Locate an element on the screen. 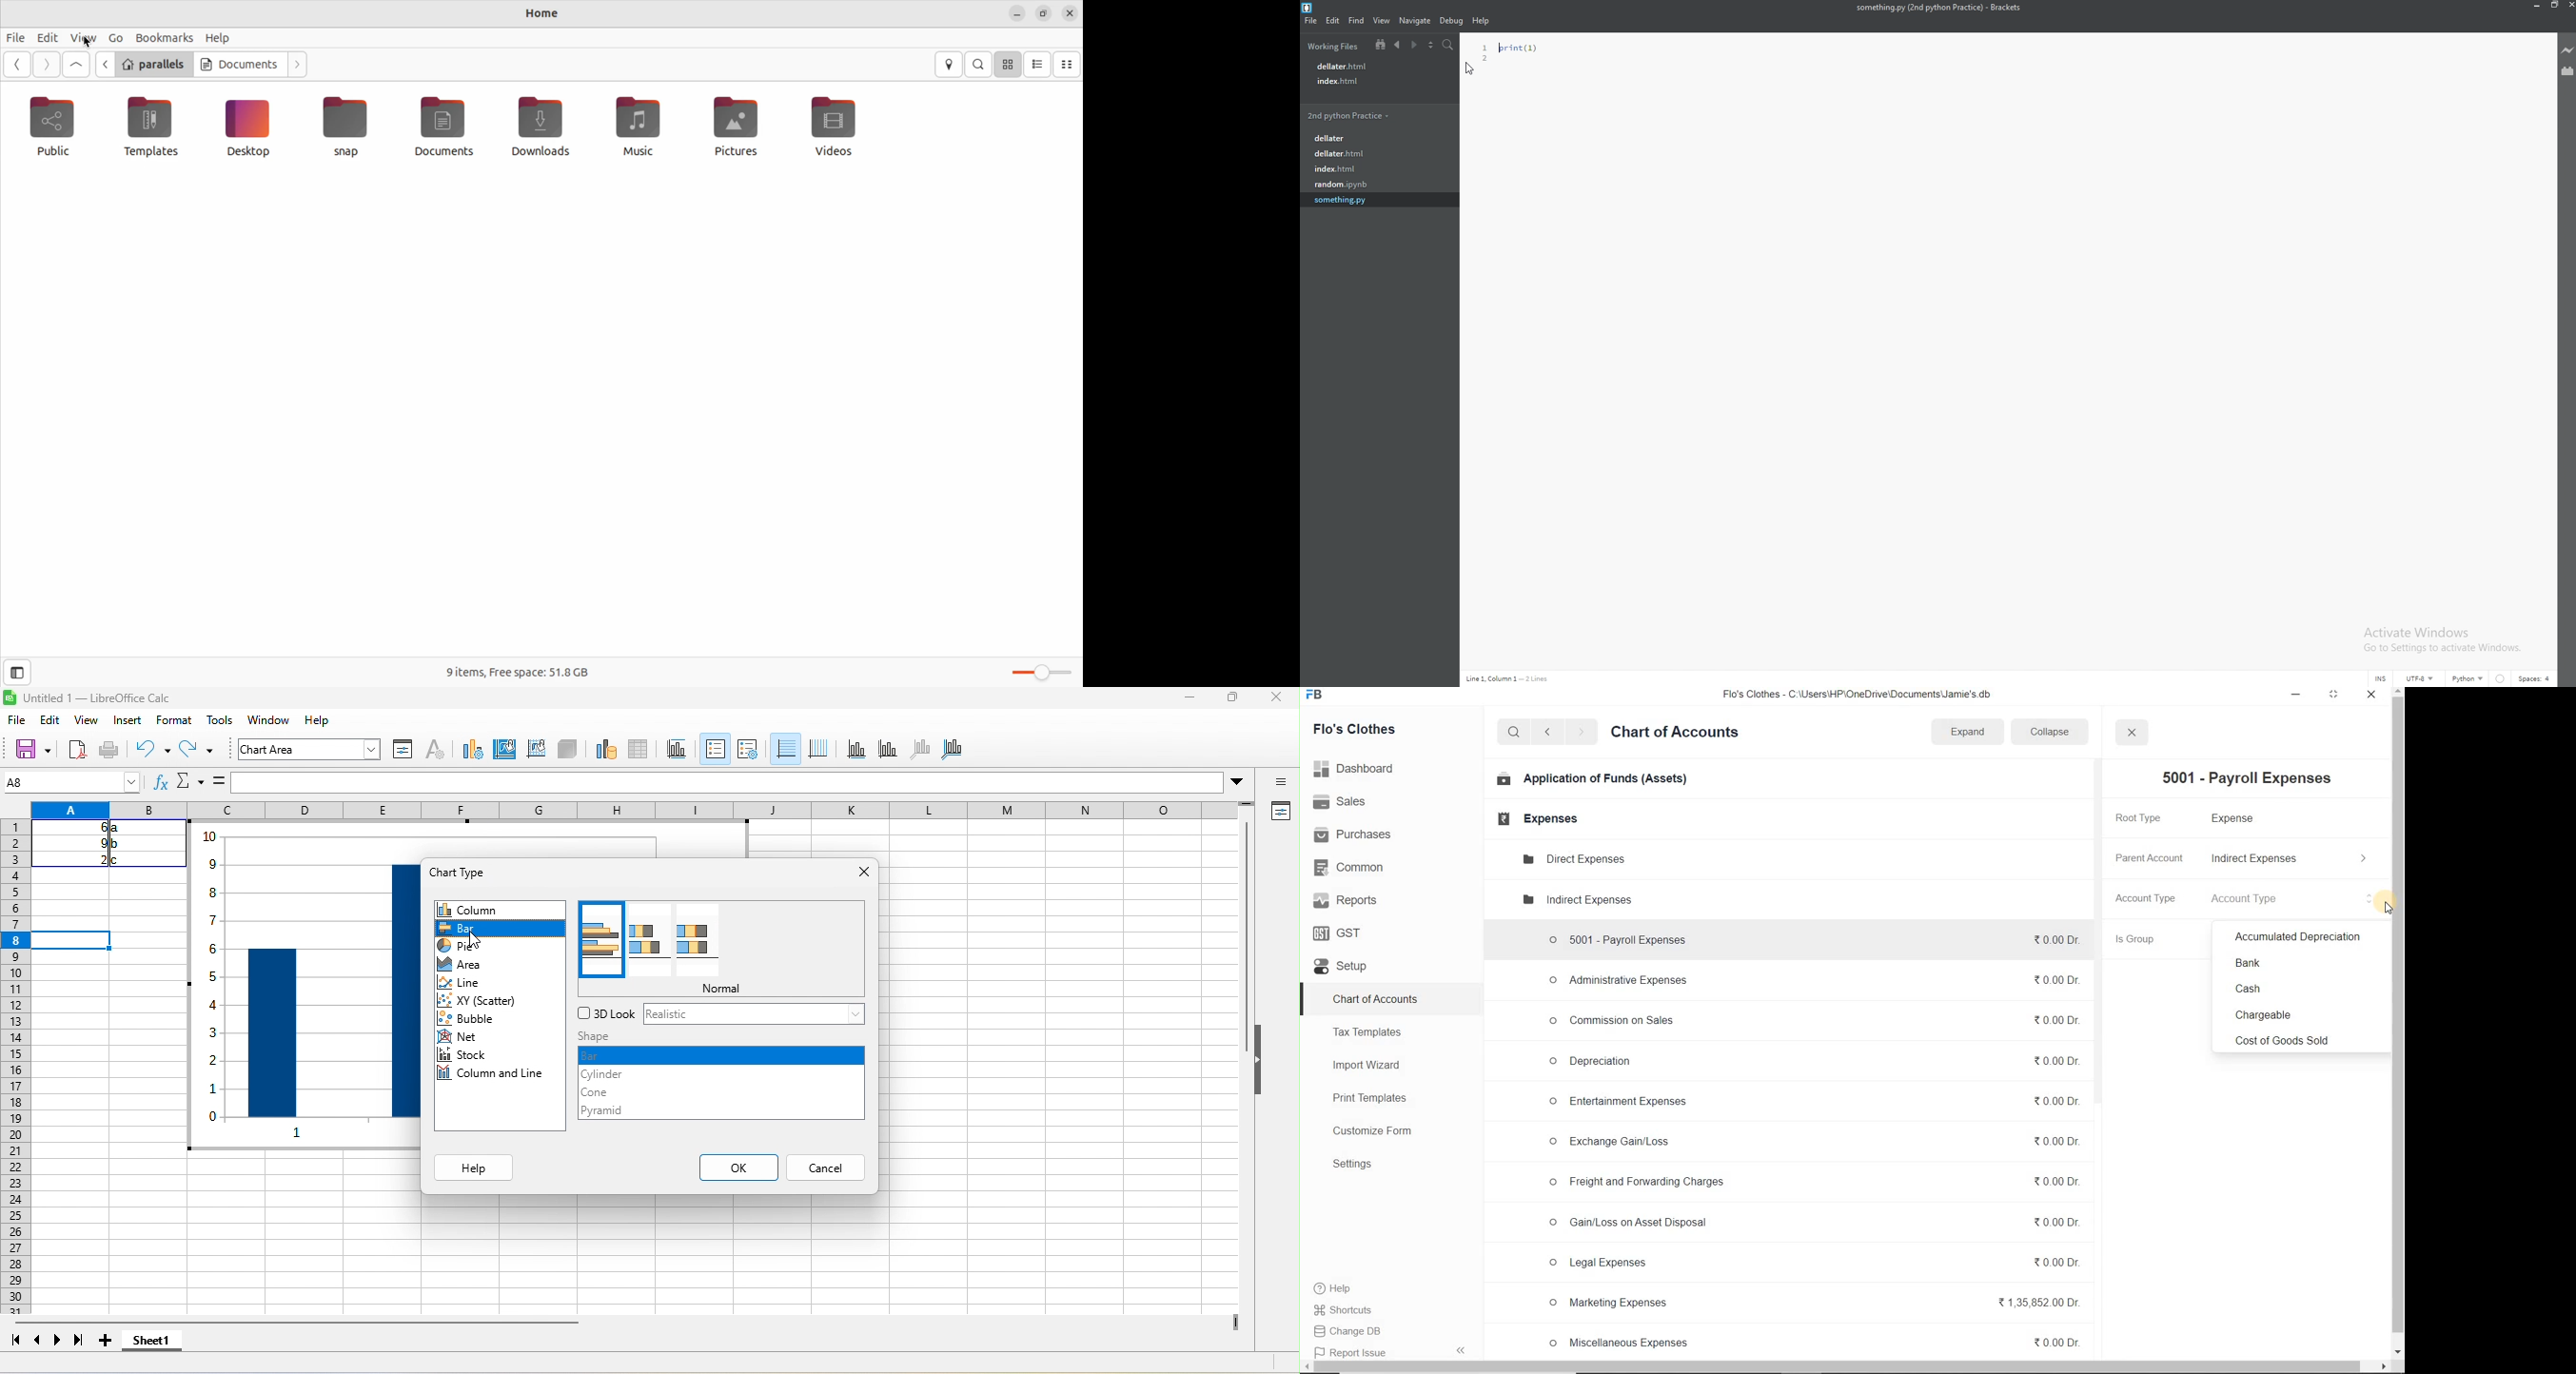 Image resolution: width=2576 pixels, height=1400 pixels. minimize is located at coordinates (1189, 698).